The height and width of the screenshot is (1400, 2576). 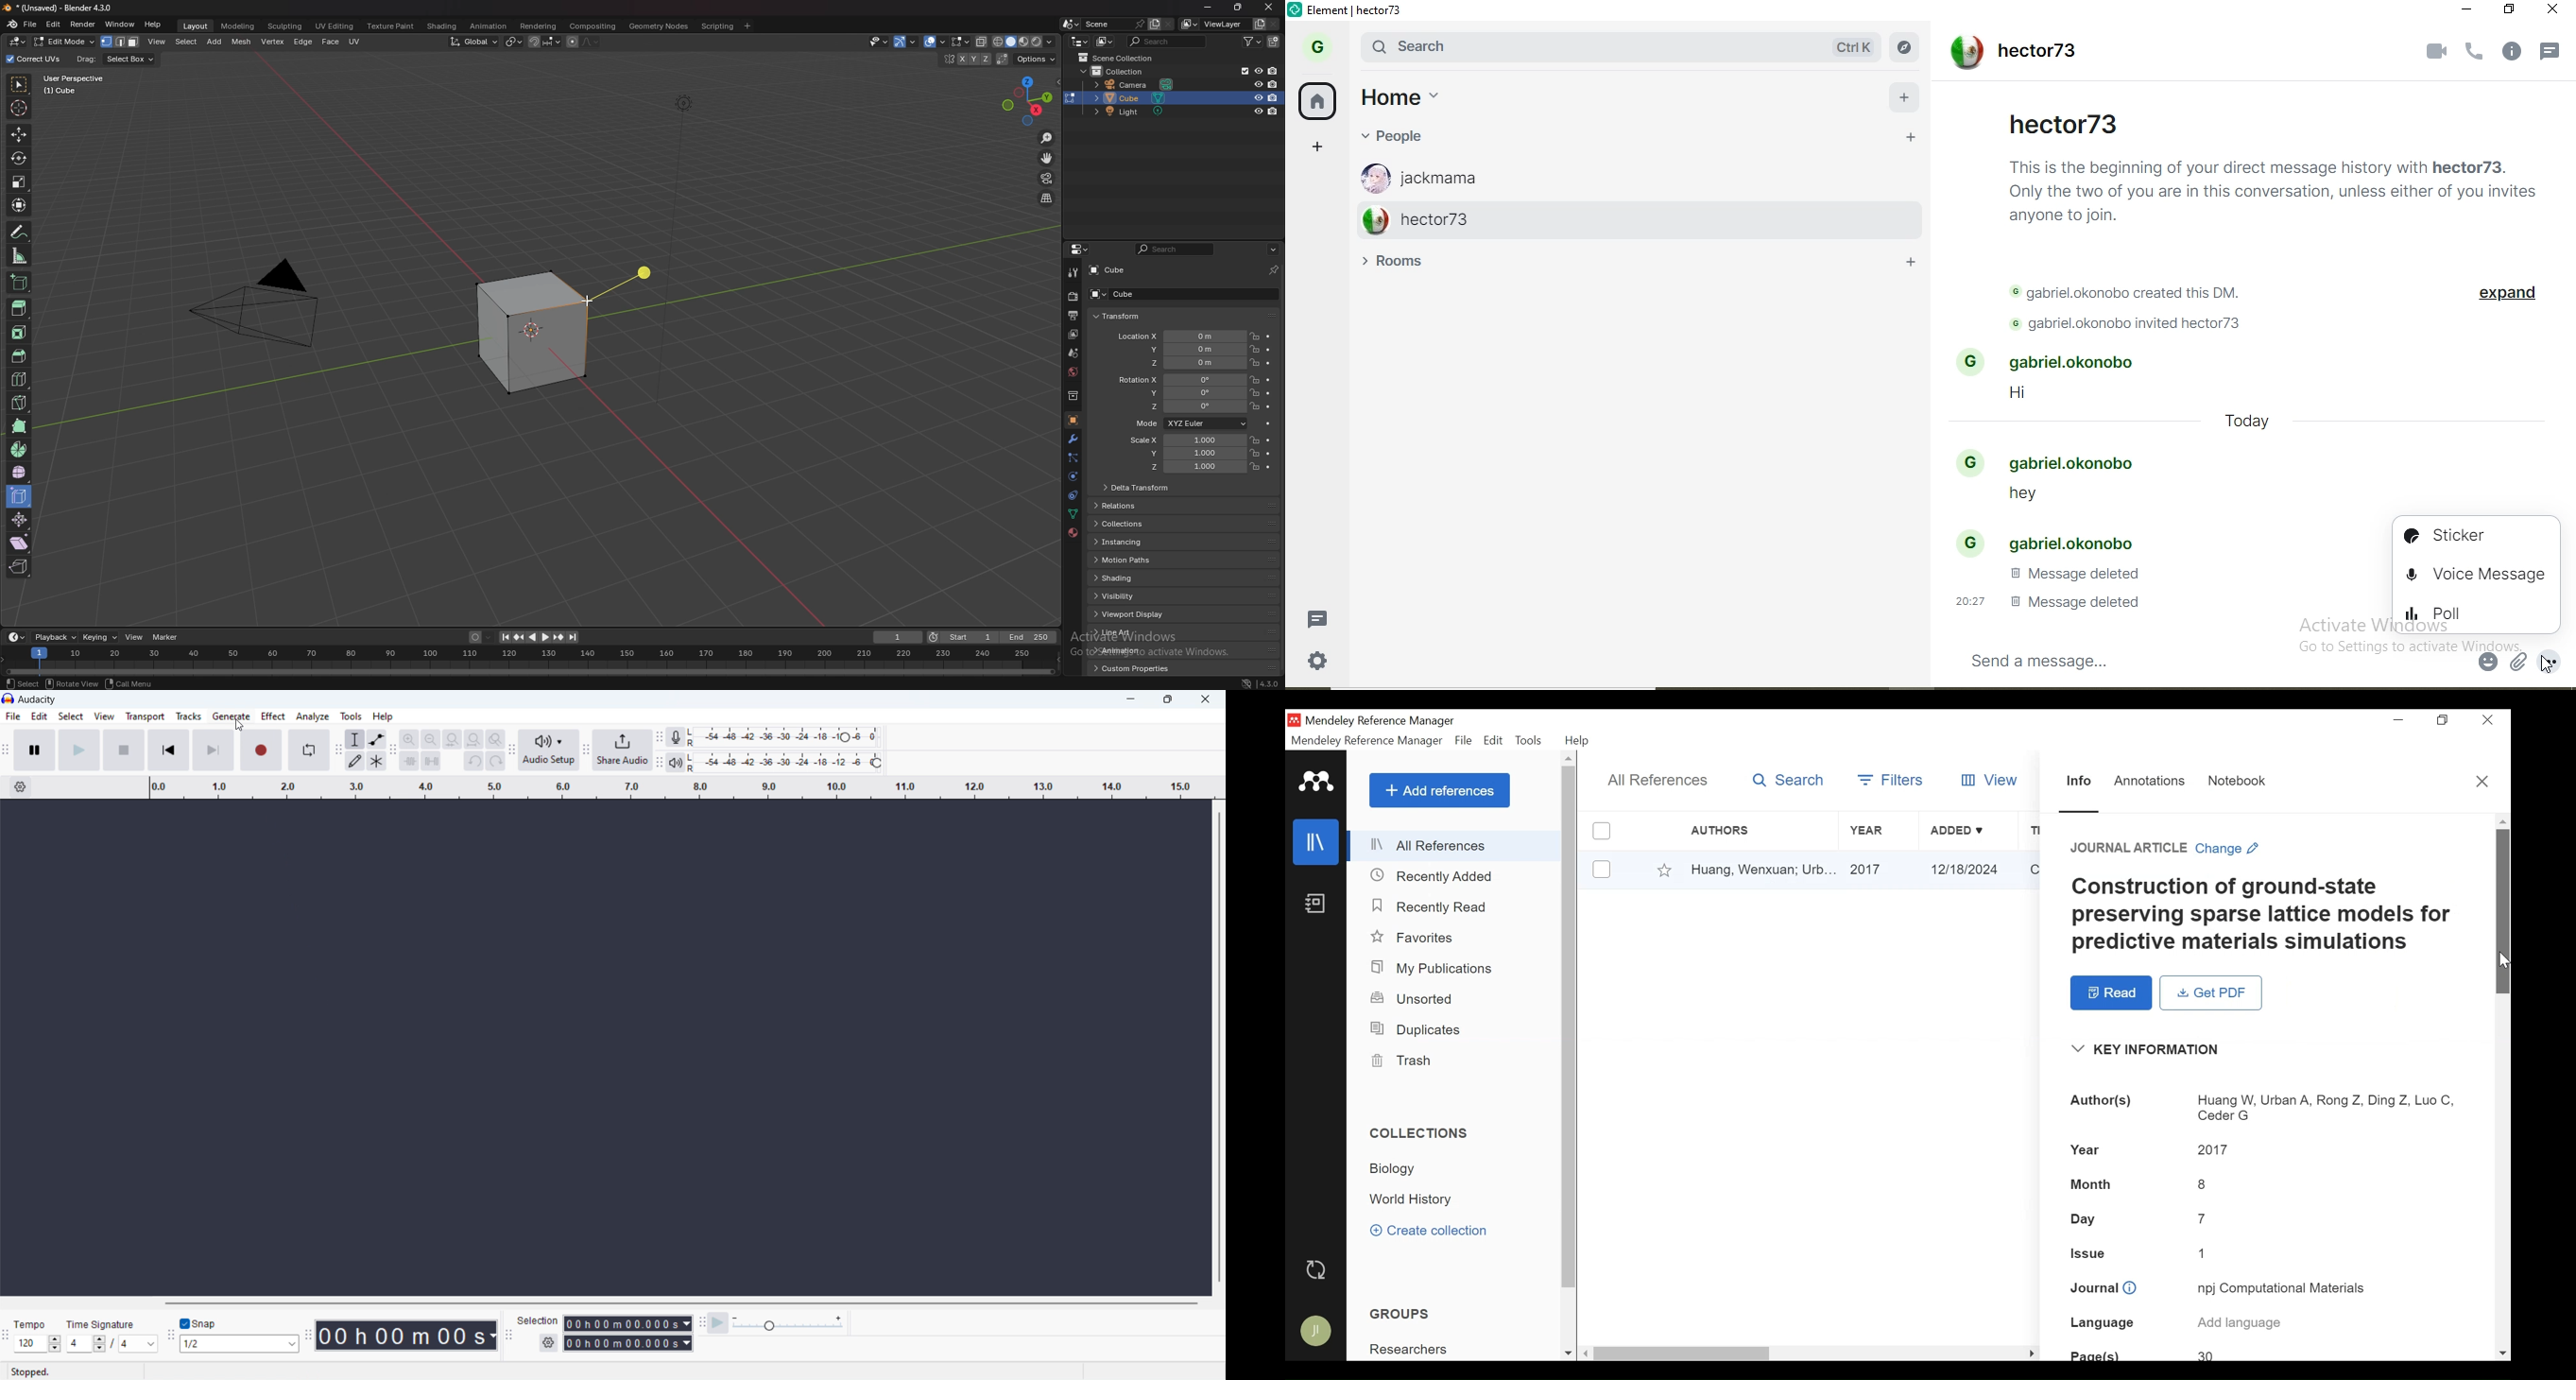 What do you see at coordinates (676, 762) in the screenshot?
I see `playback meter` at bounding box center [676, 762].